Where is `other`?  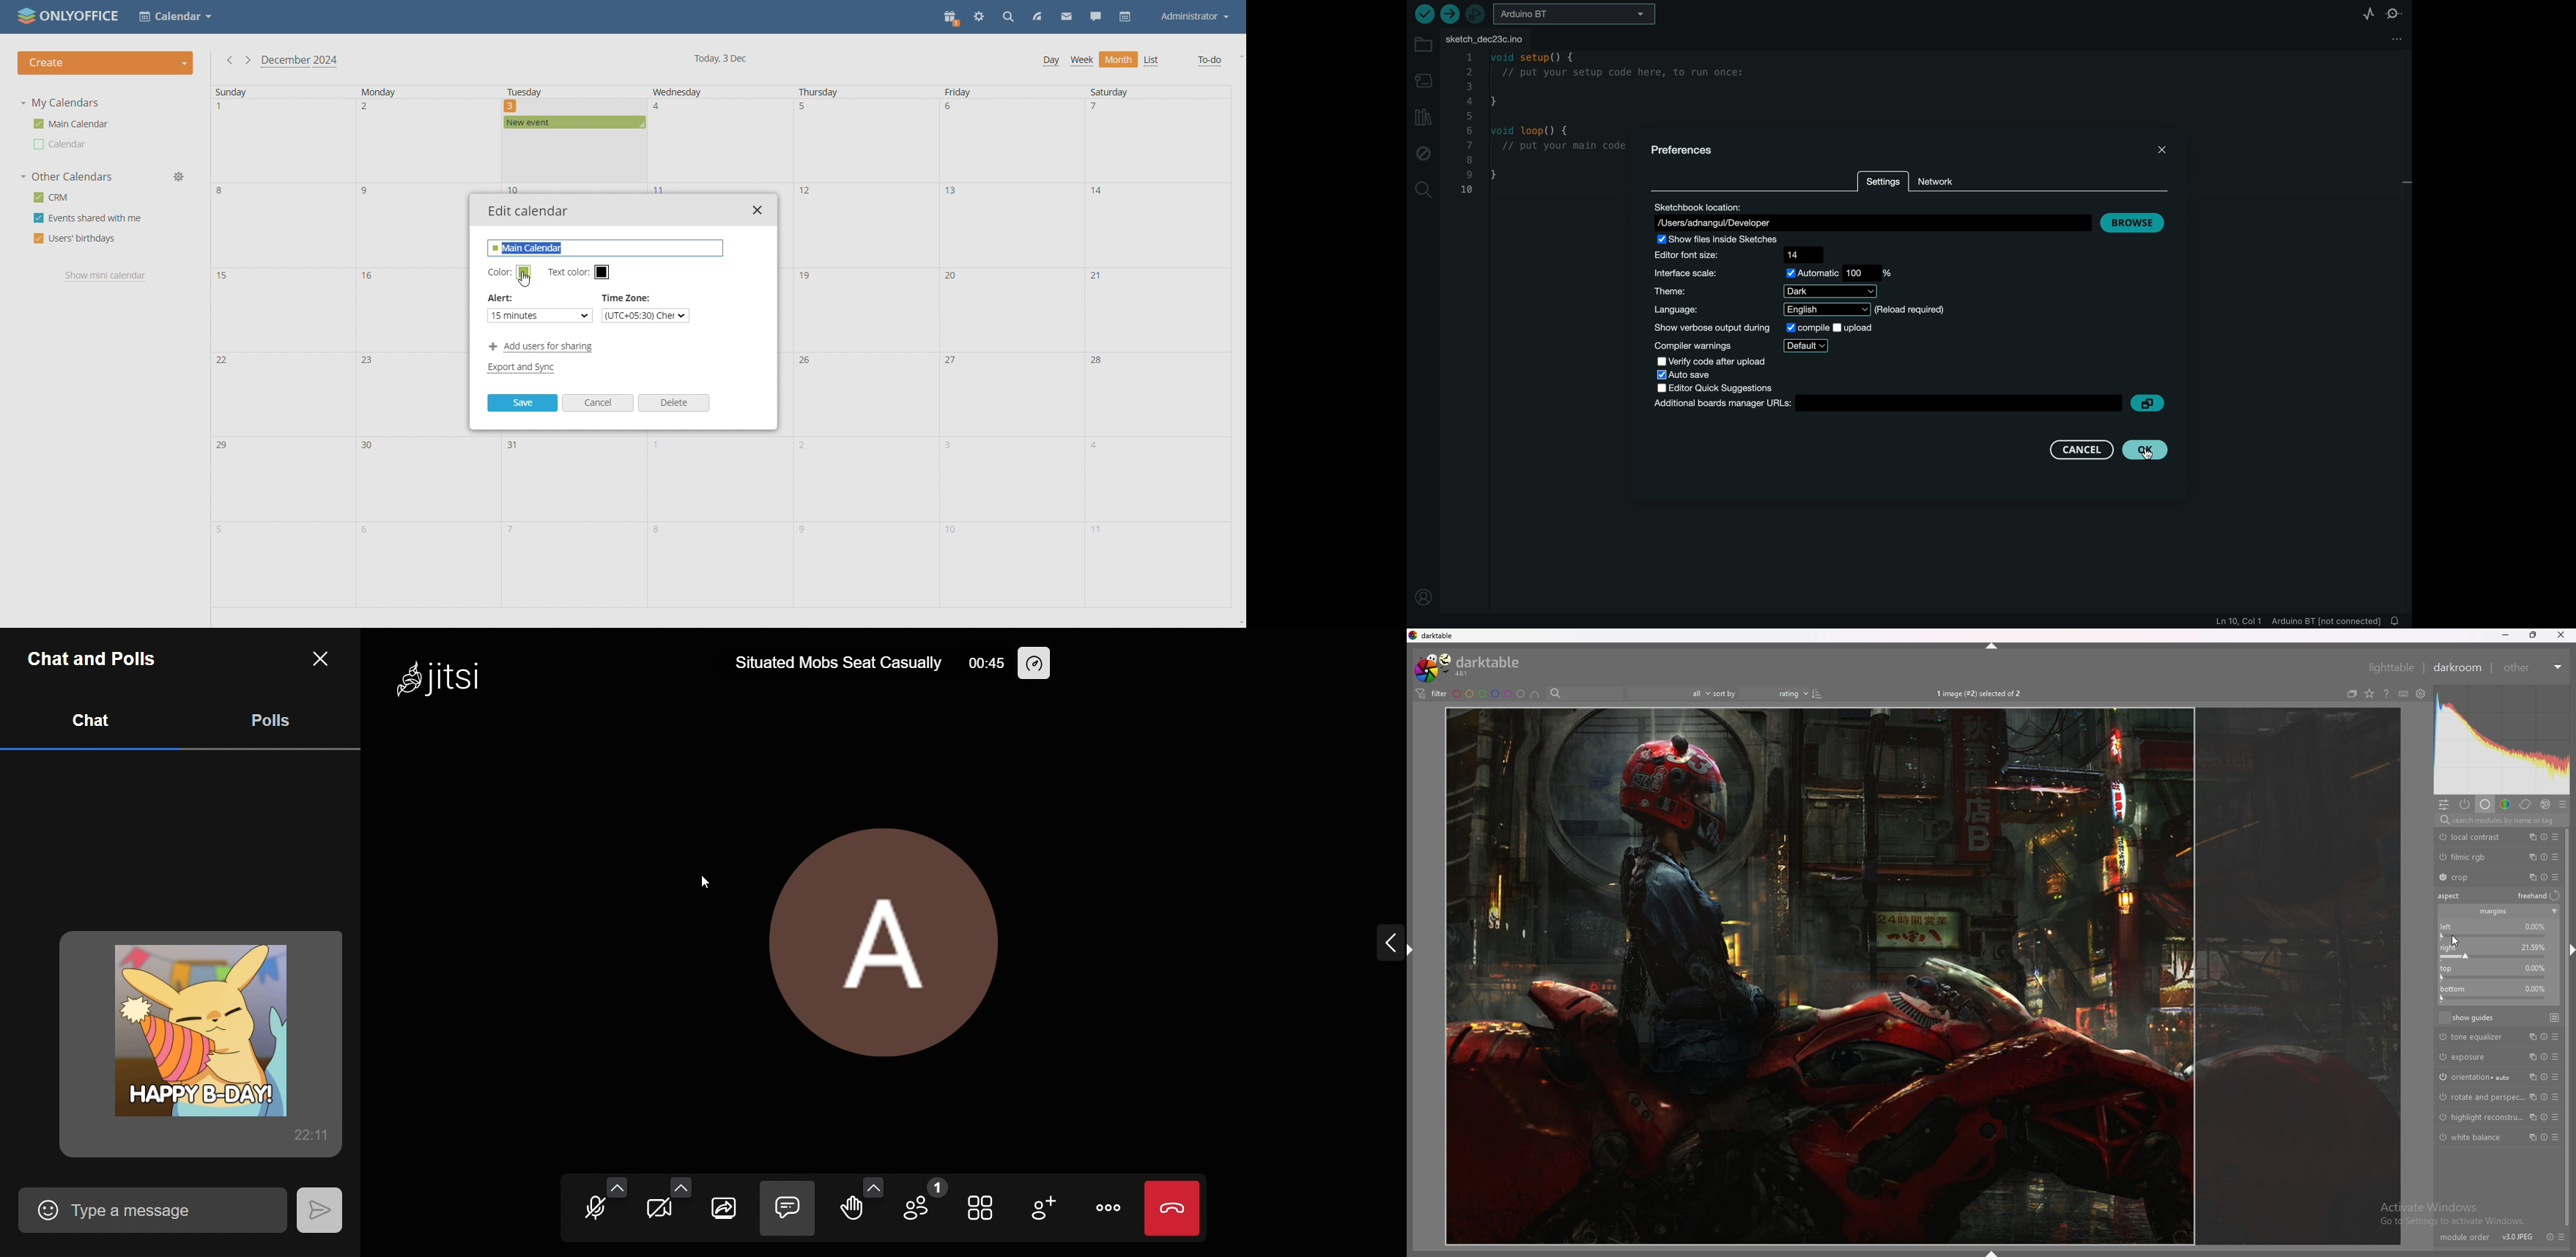 other is located at coordinates (2534, 667).